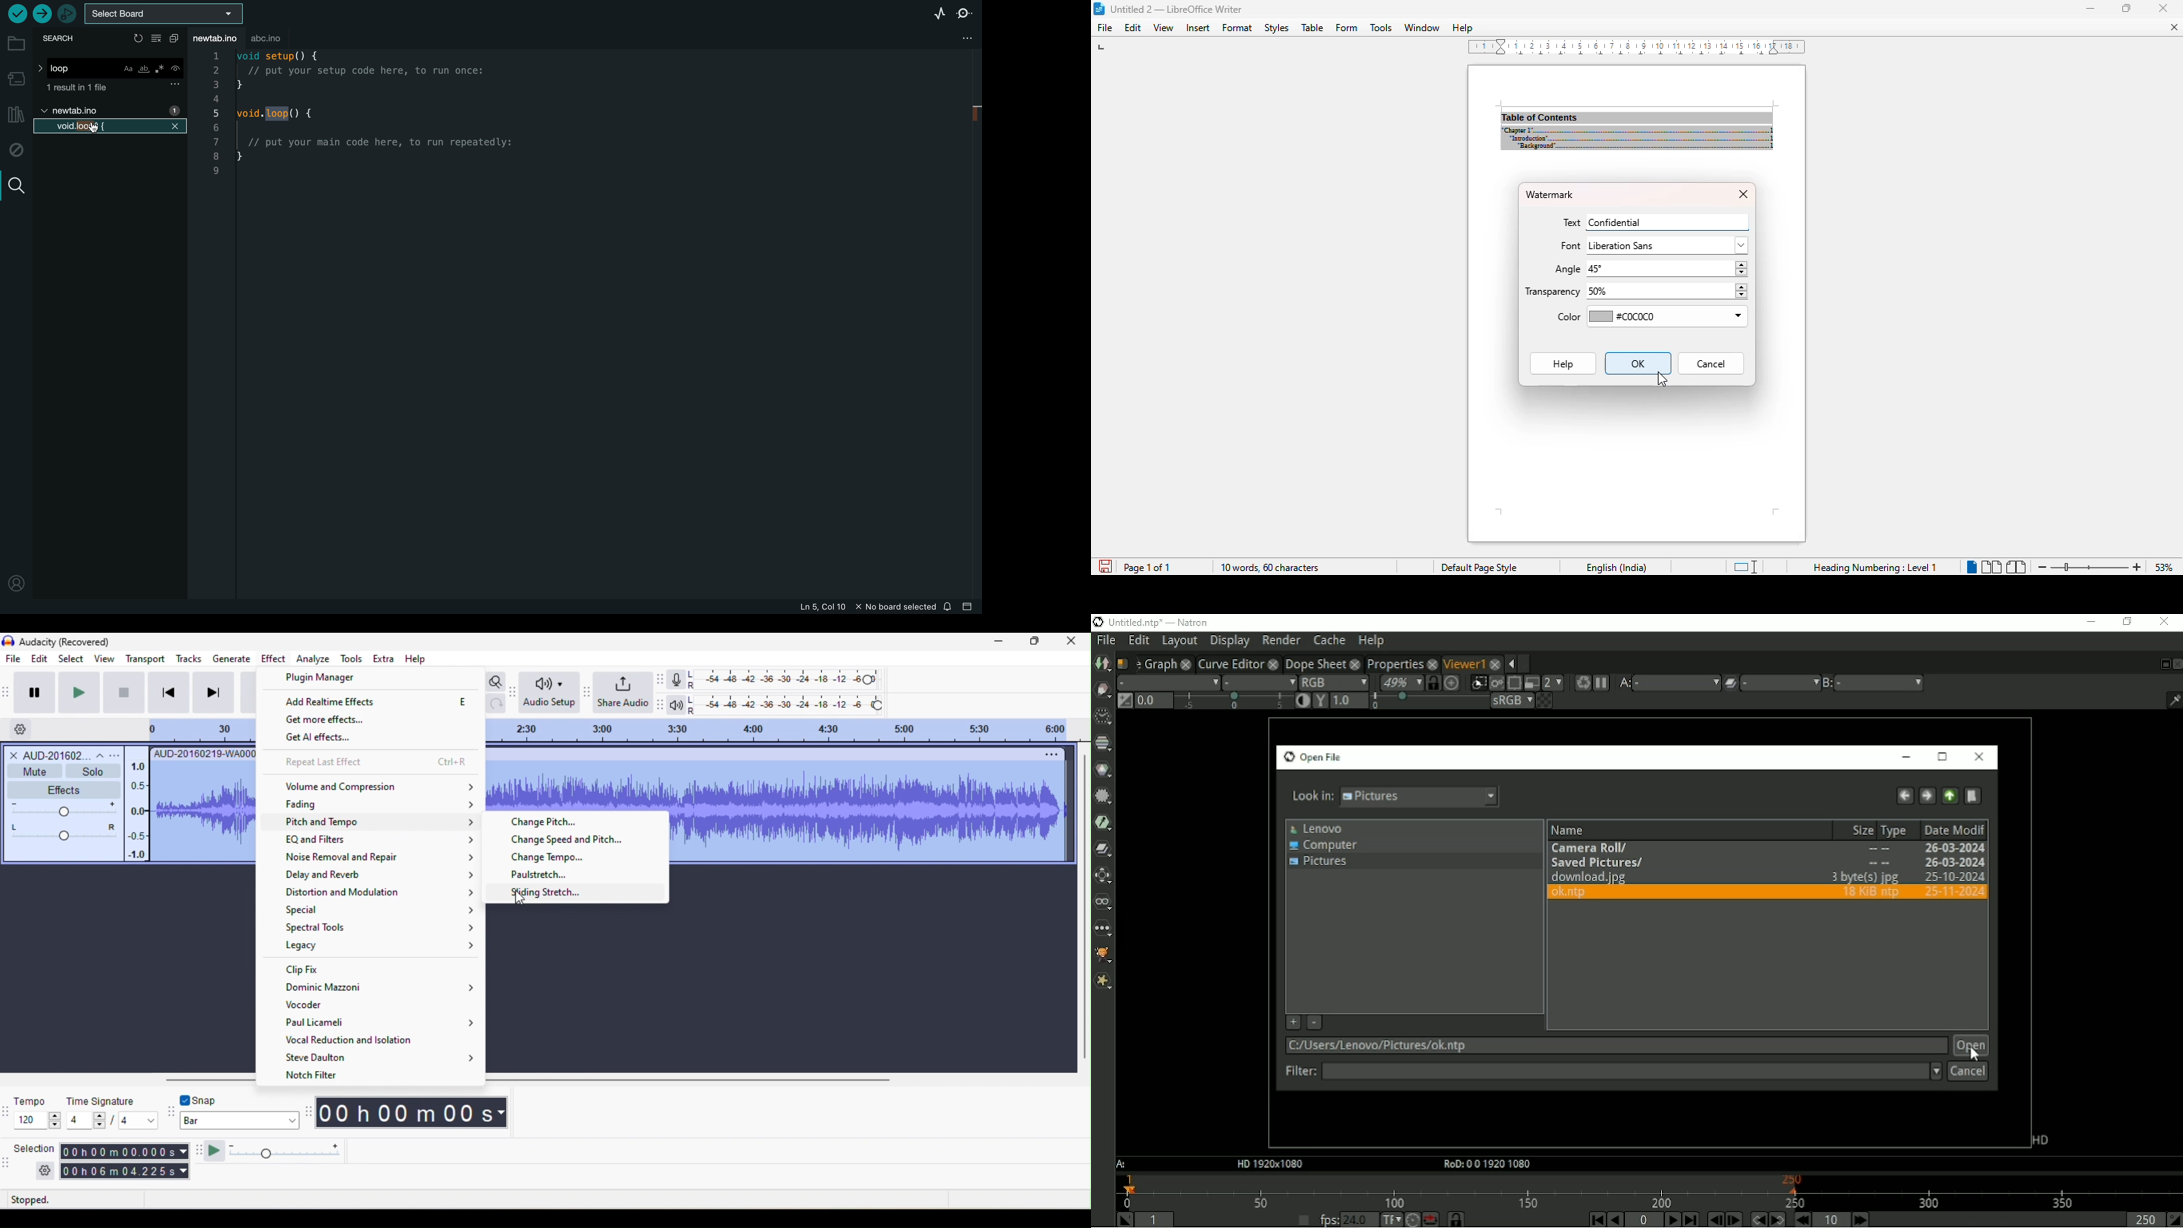 This screenshot has width=2184, height=1232. I want to click on Viewer input A, so click(1623, 683).